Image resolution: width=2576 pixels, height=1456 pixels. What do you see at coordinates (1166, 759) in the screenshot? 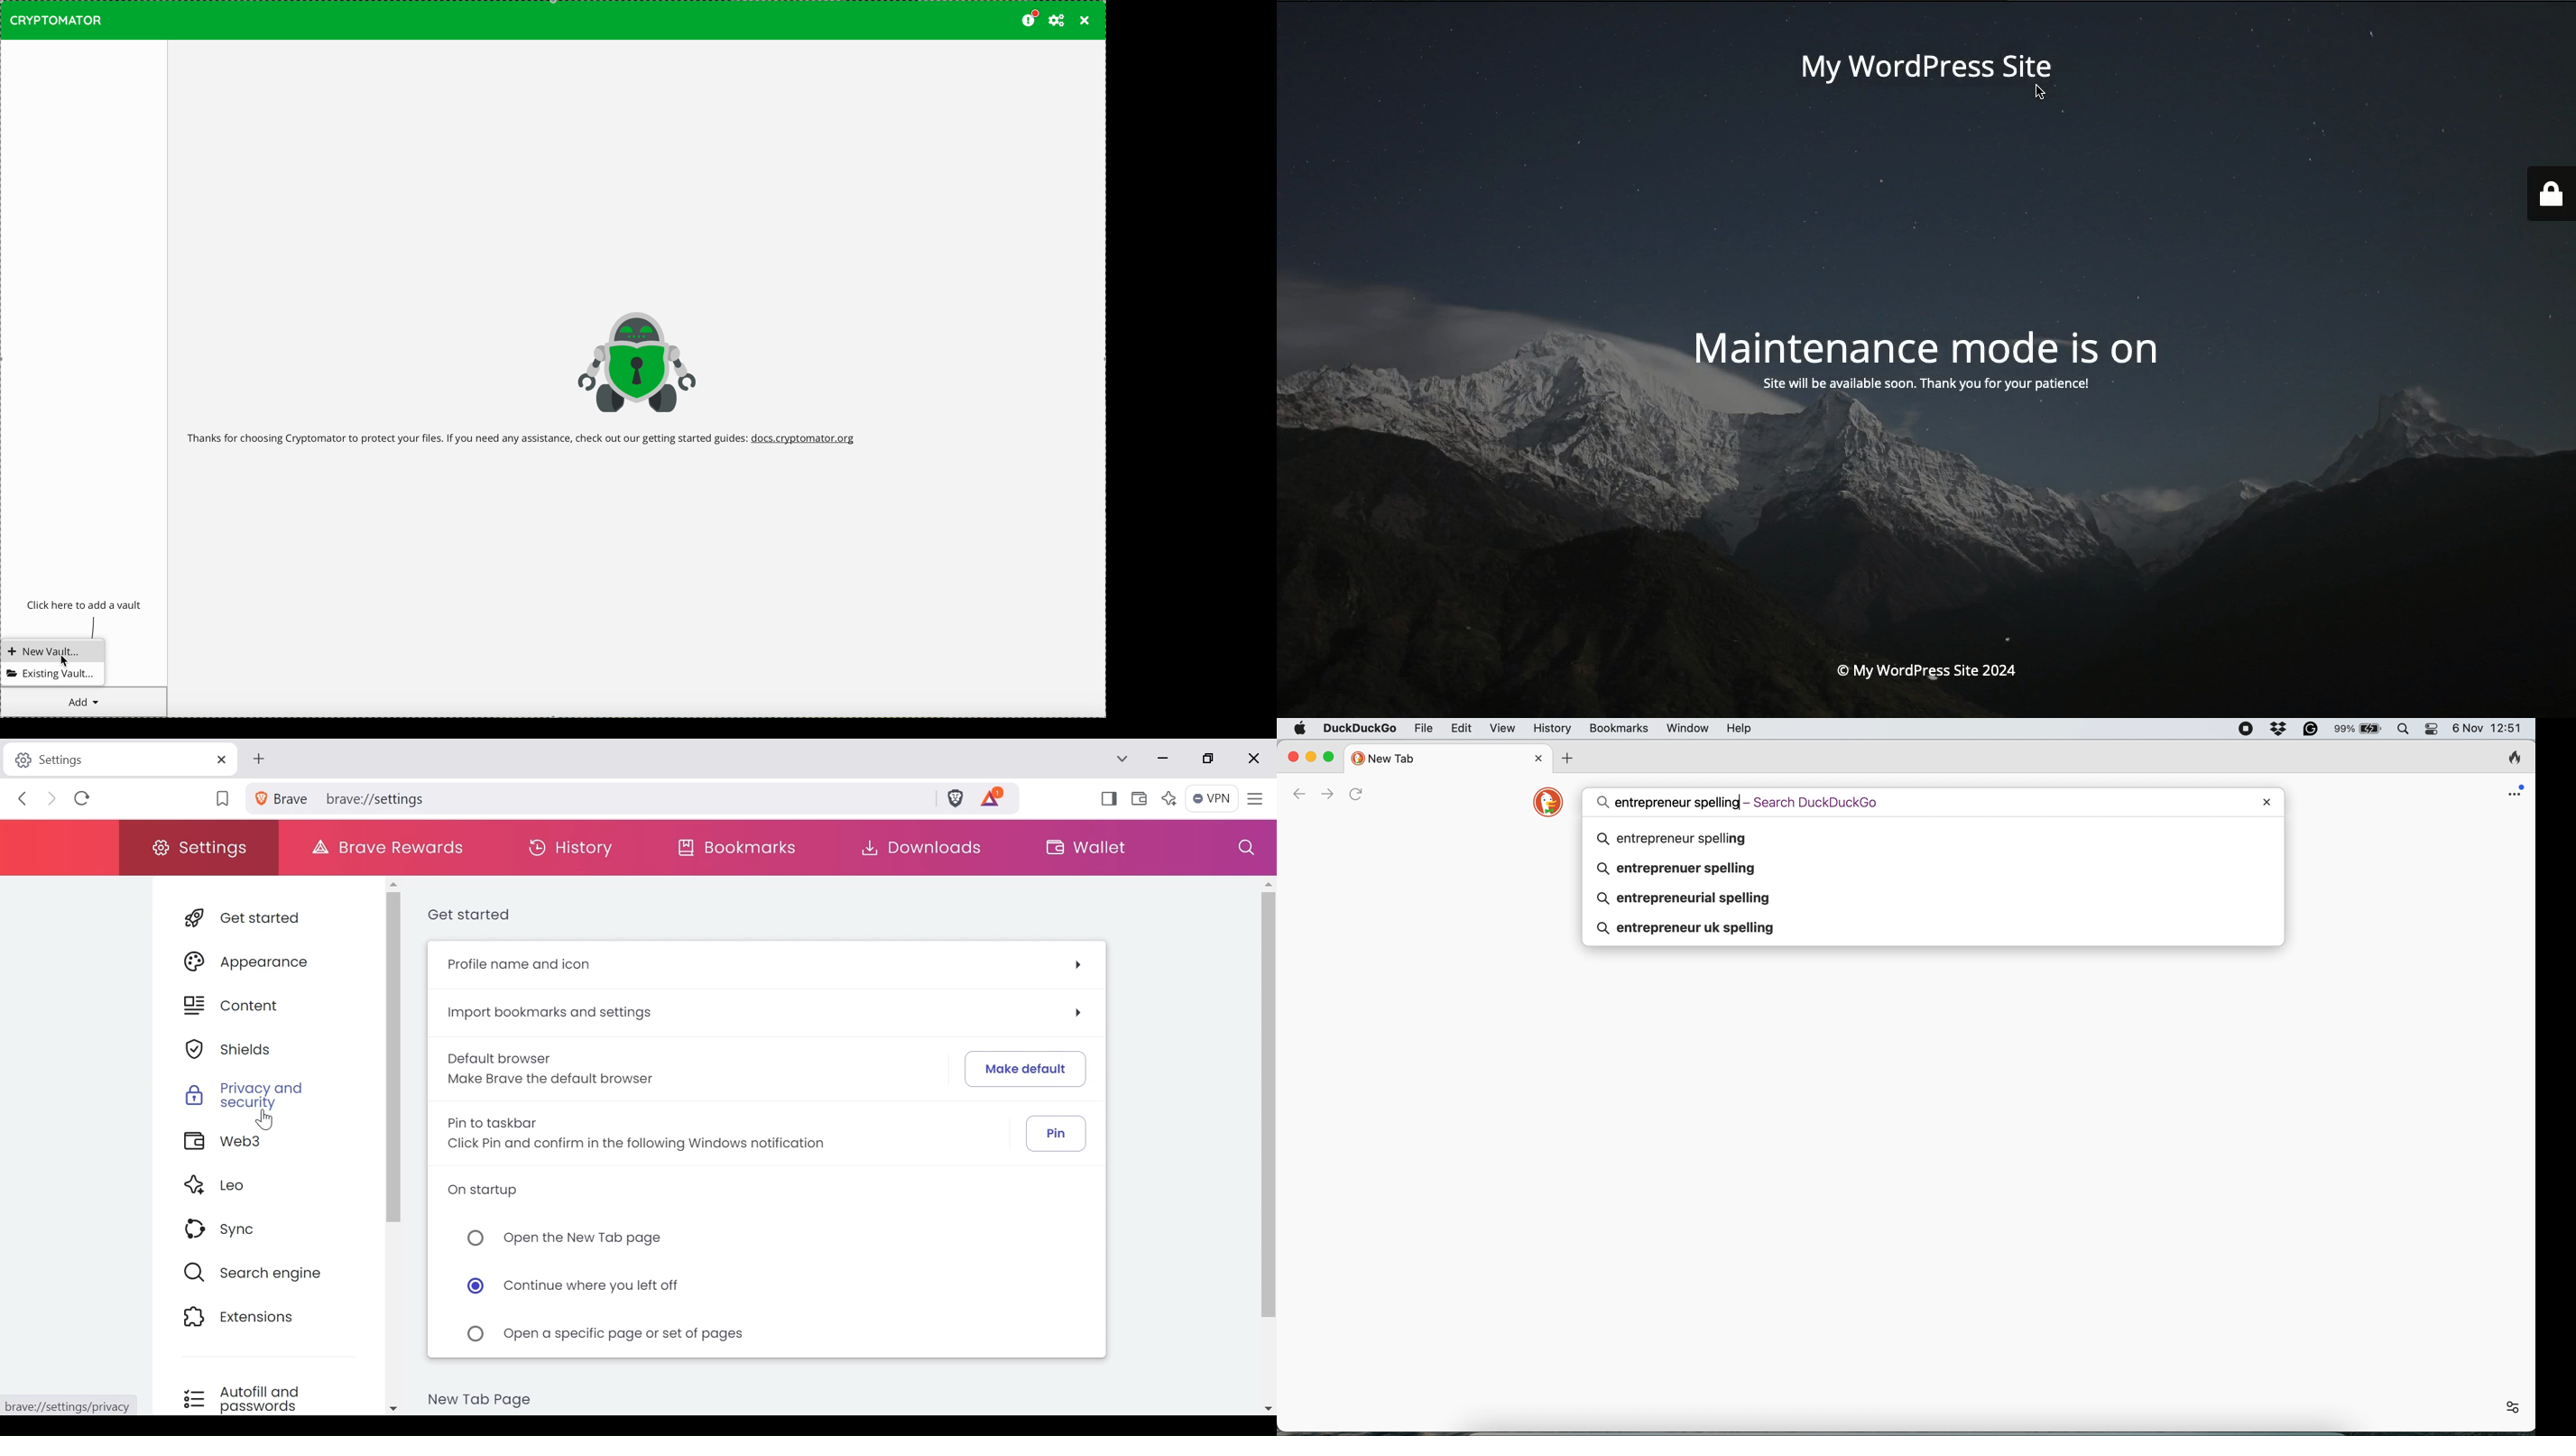
I see `Minimize` at bounding box center [1166, 759].